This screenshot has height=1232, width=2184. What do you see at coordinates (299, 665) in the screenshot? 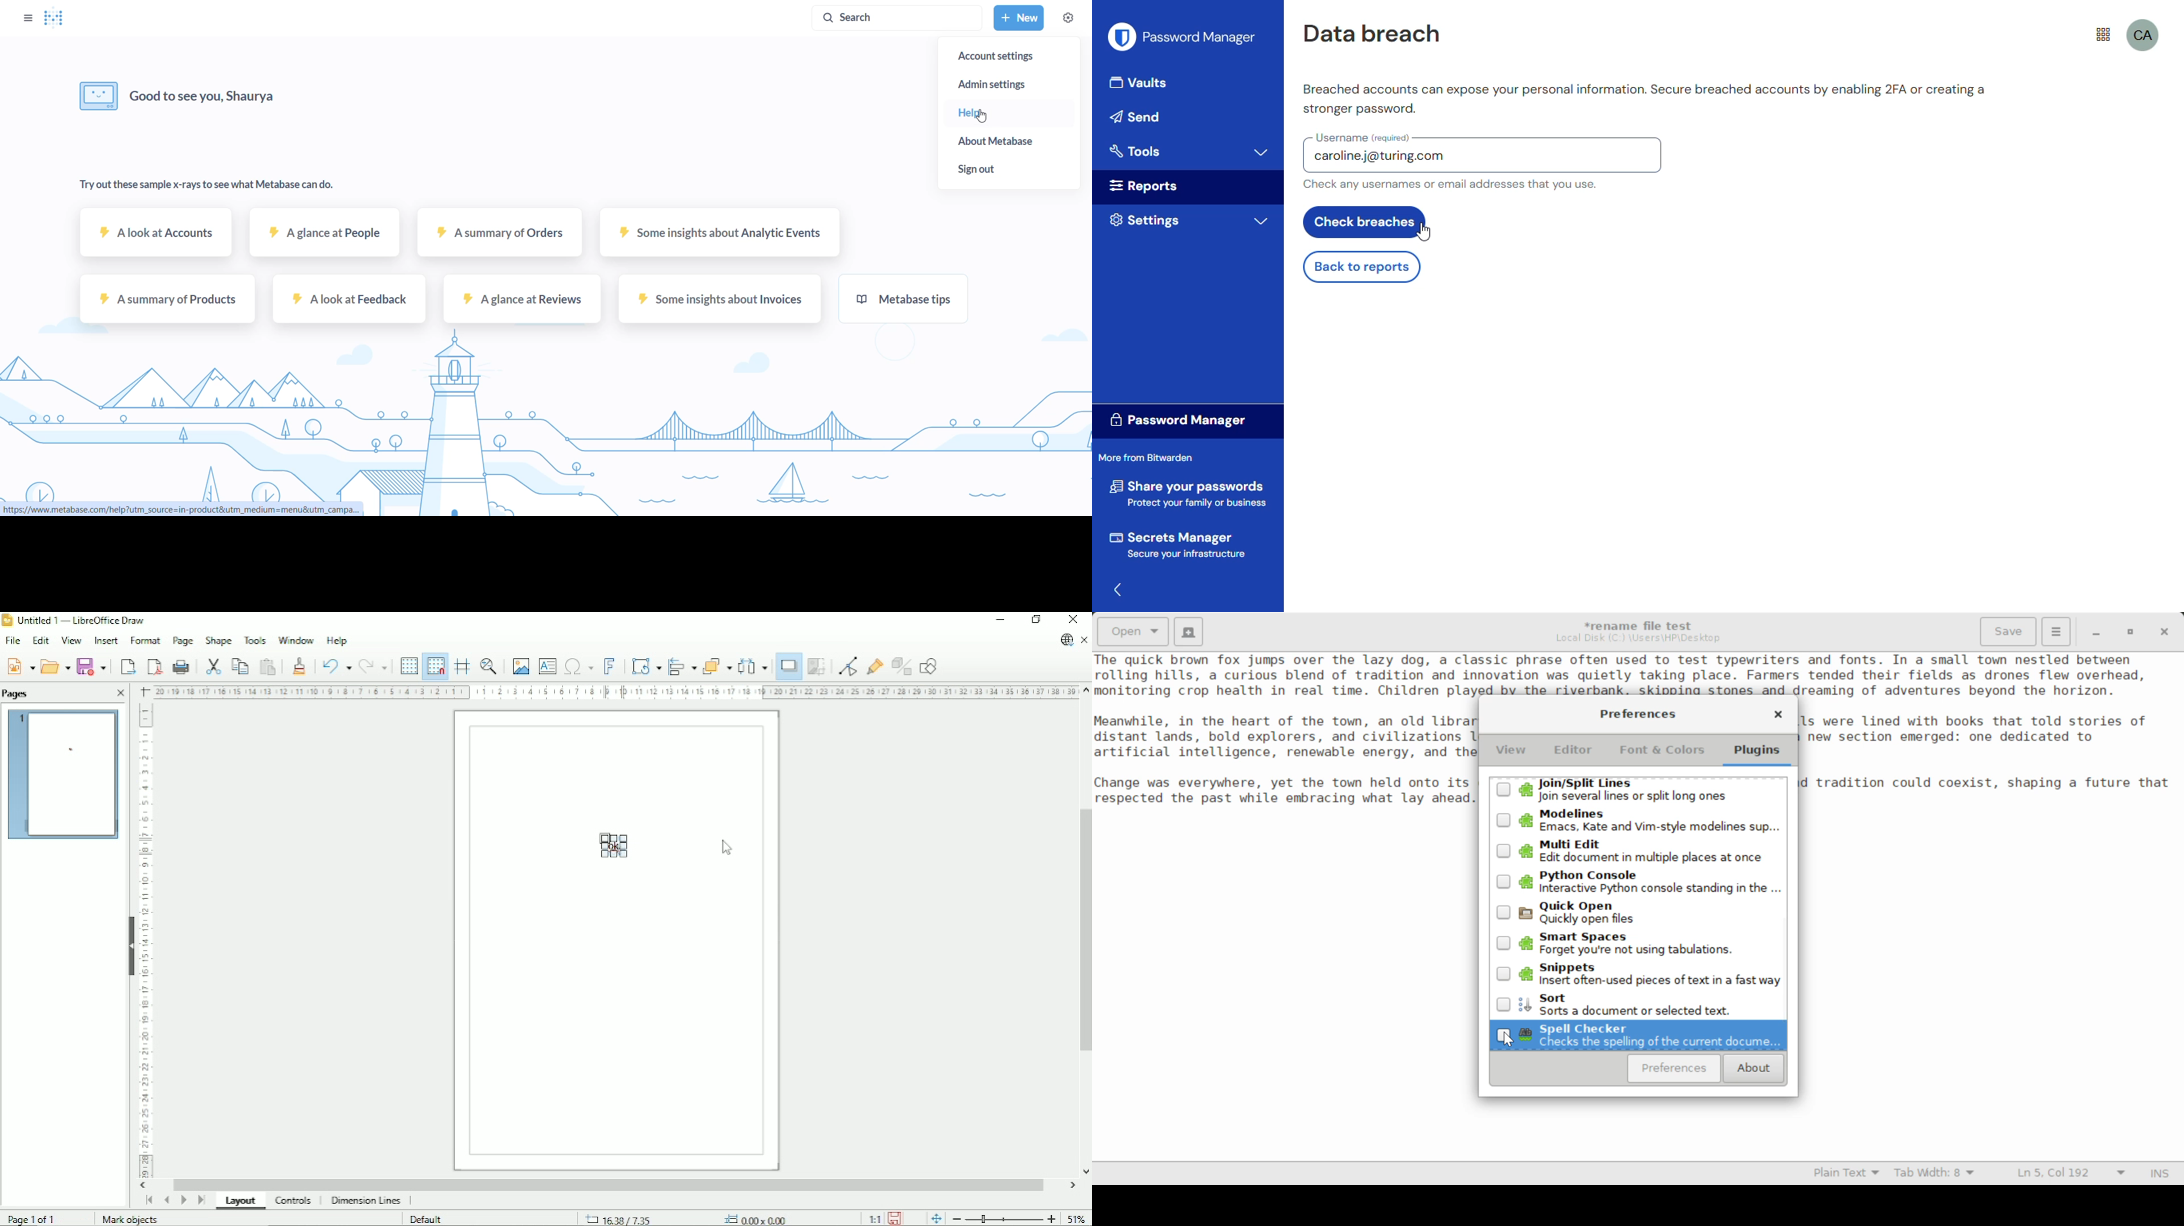
I see `Clone formatting` at bounding box center [299, 665].